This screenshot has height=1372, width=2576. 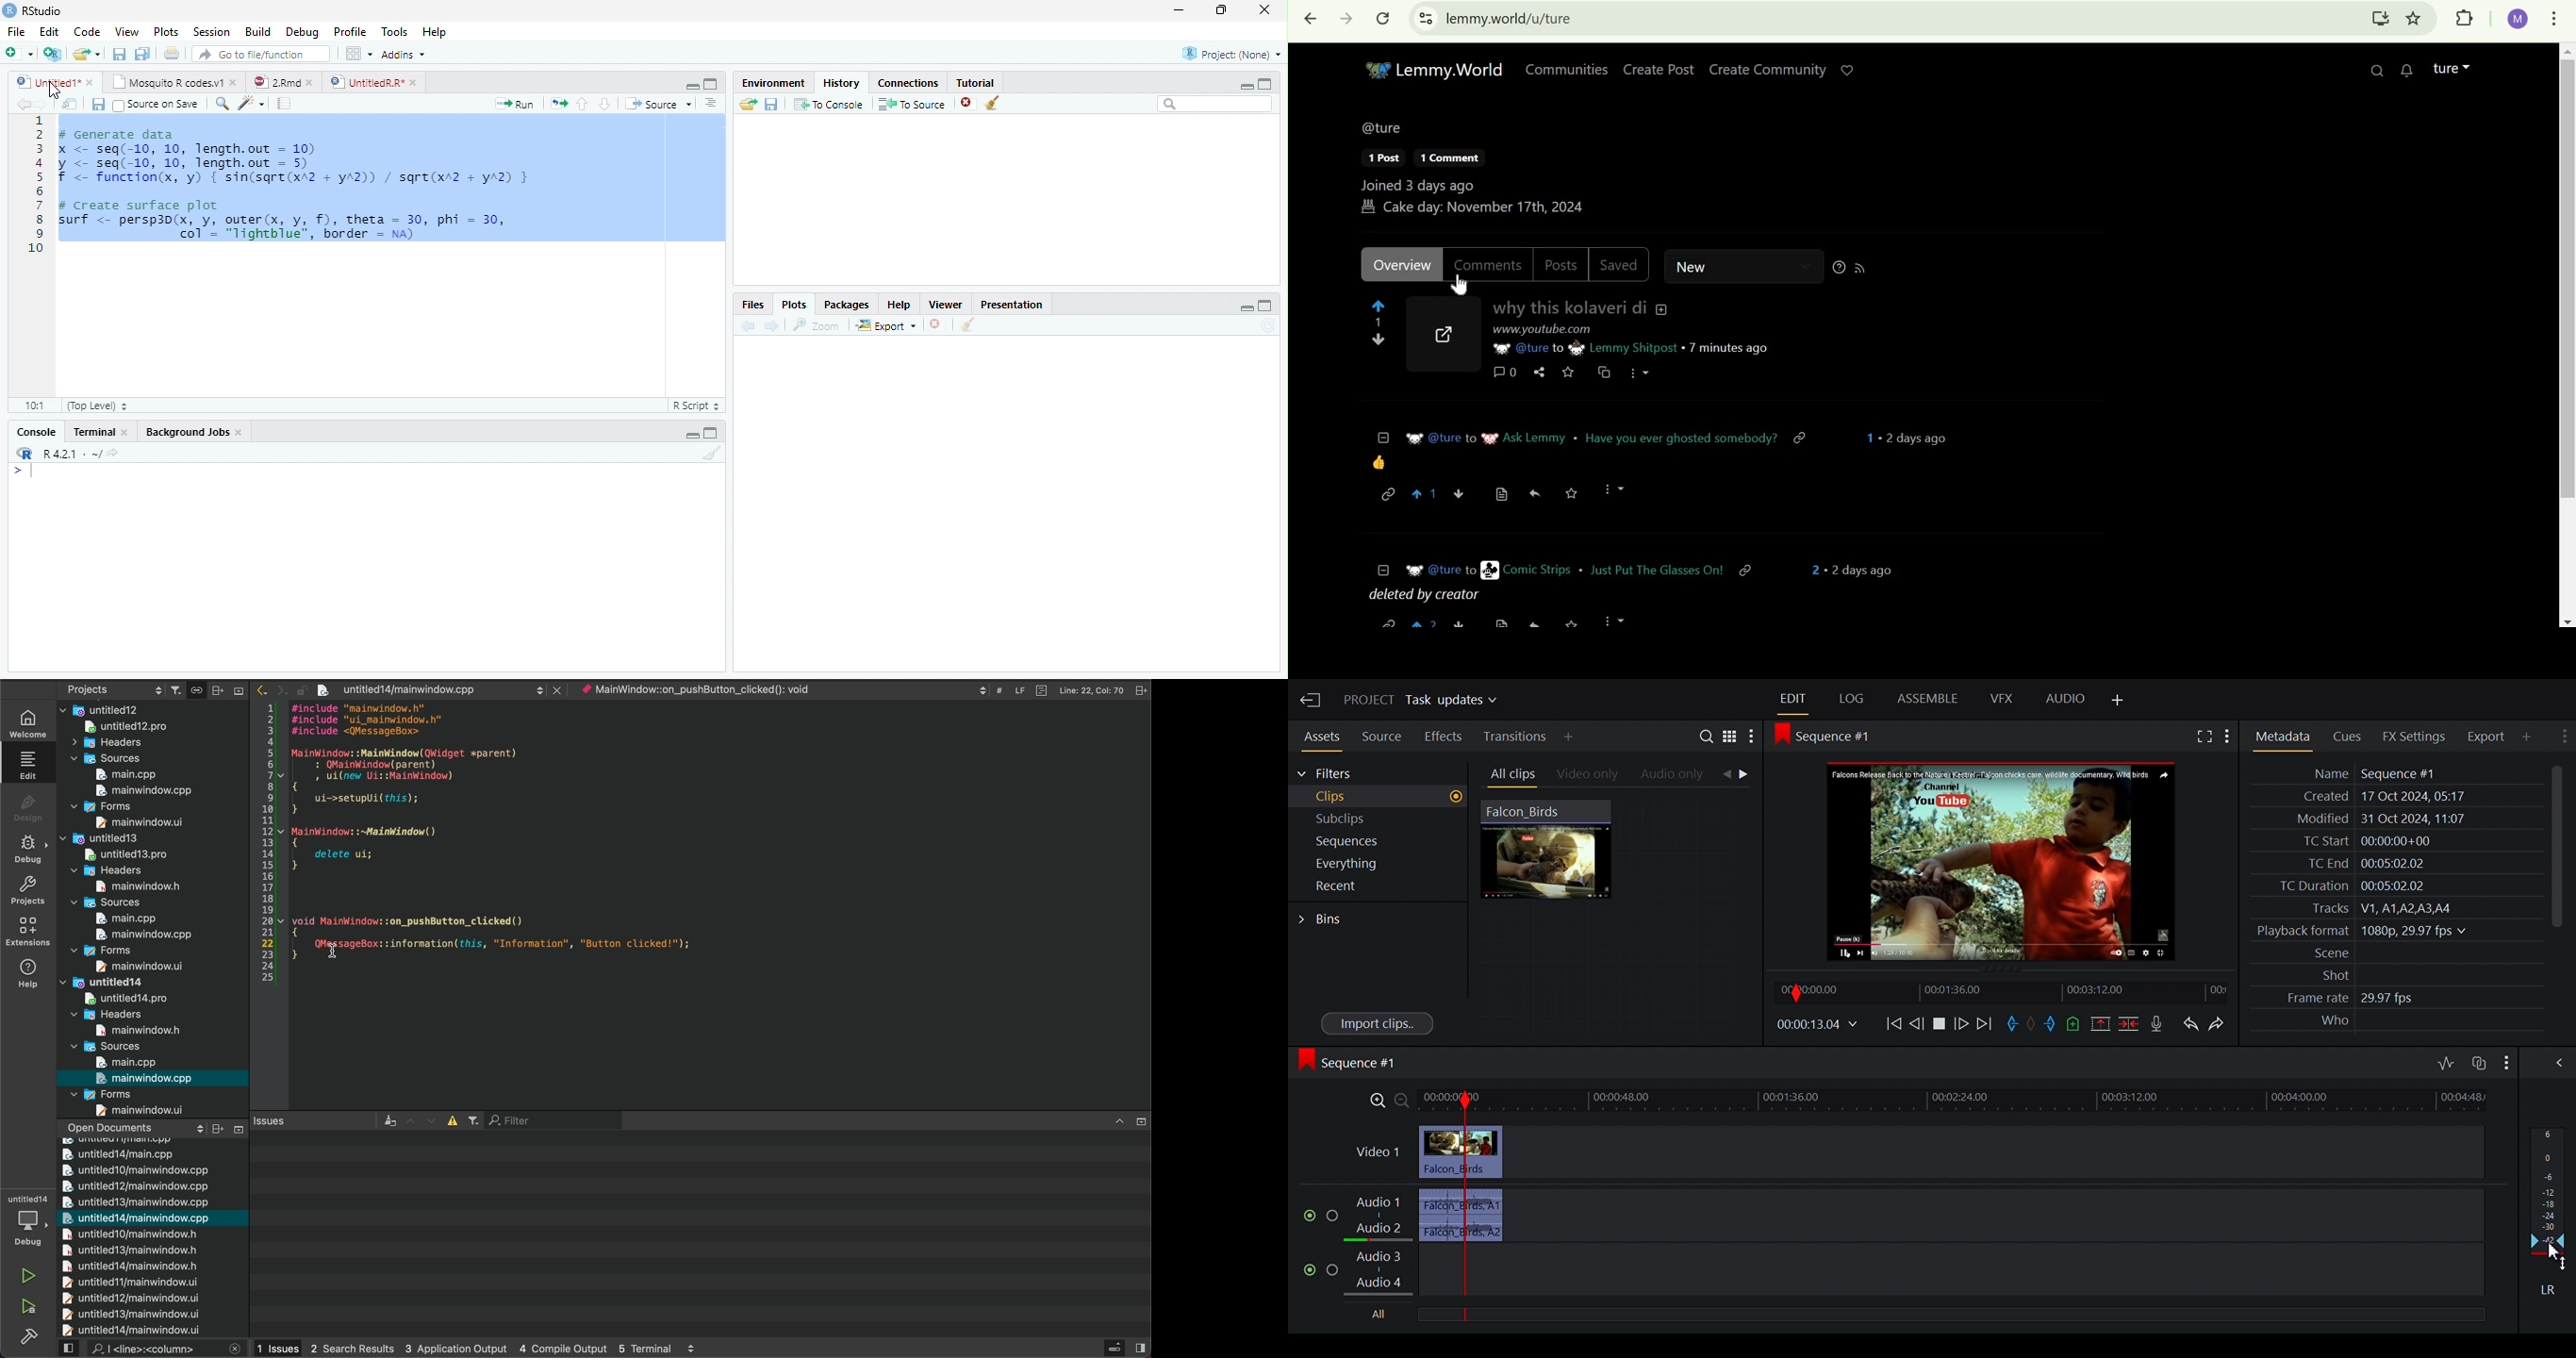 What do you see at coordinates (754, 304) in the screenshot?
I see `Files` at bounding box center [754, 304].